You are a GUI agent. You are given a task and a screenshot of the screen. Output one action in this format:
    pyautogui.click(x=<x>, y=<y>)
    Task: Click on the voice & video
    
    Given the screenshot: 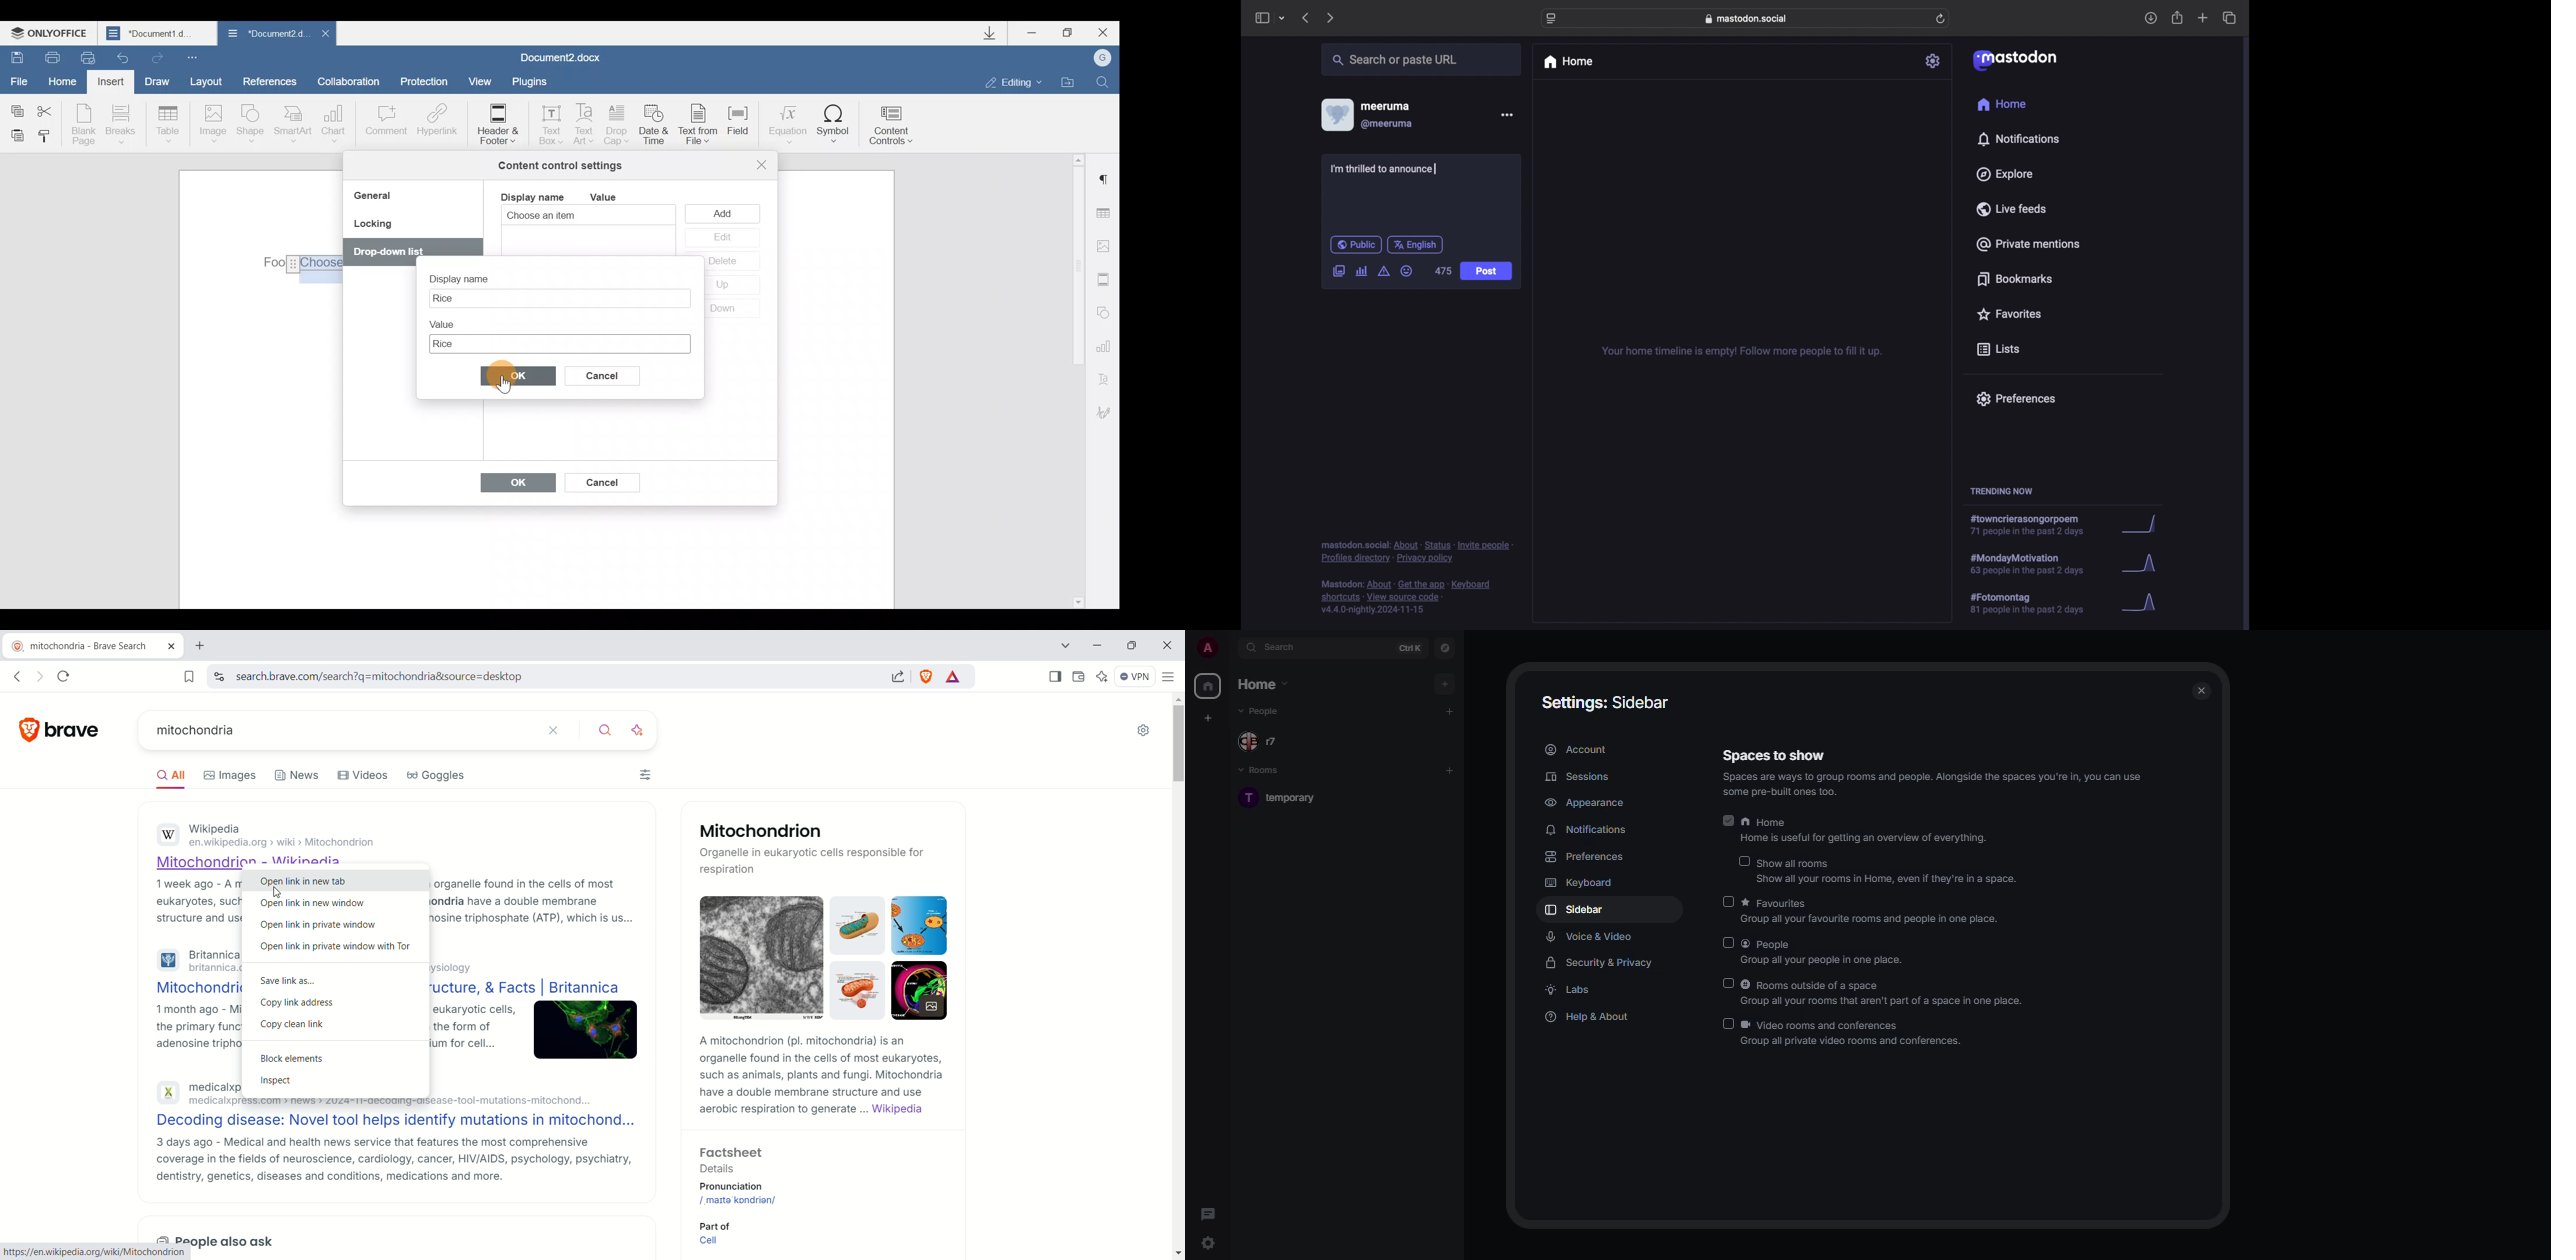 What is the action you would take?
    pyautogui.click(x=1595, y=936)
    